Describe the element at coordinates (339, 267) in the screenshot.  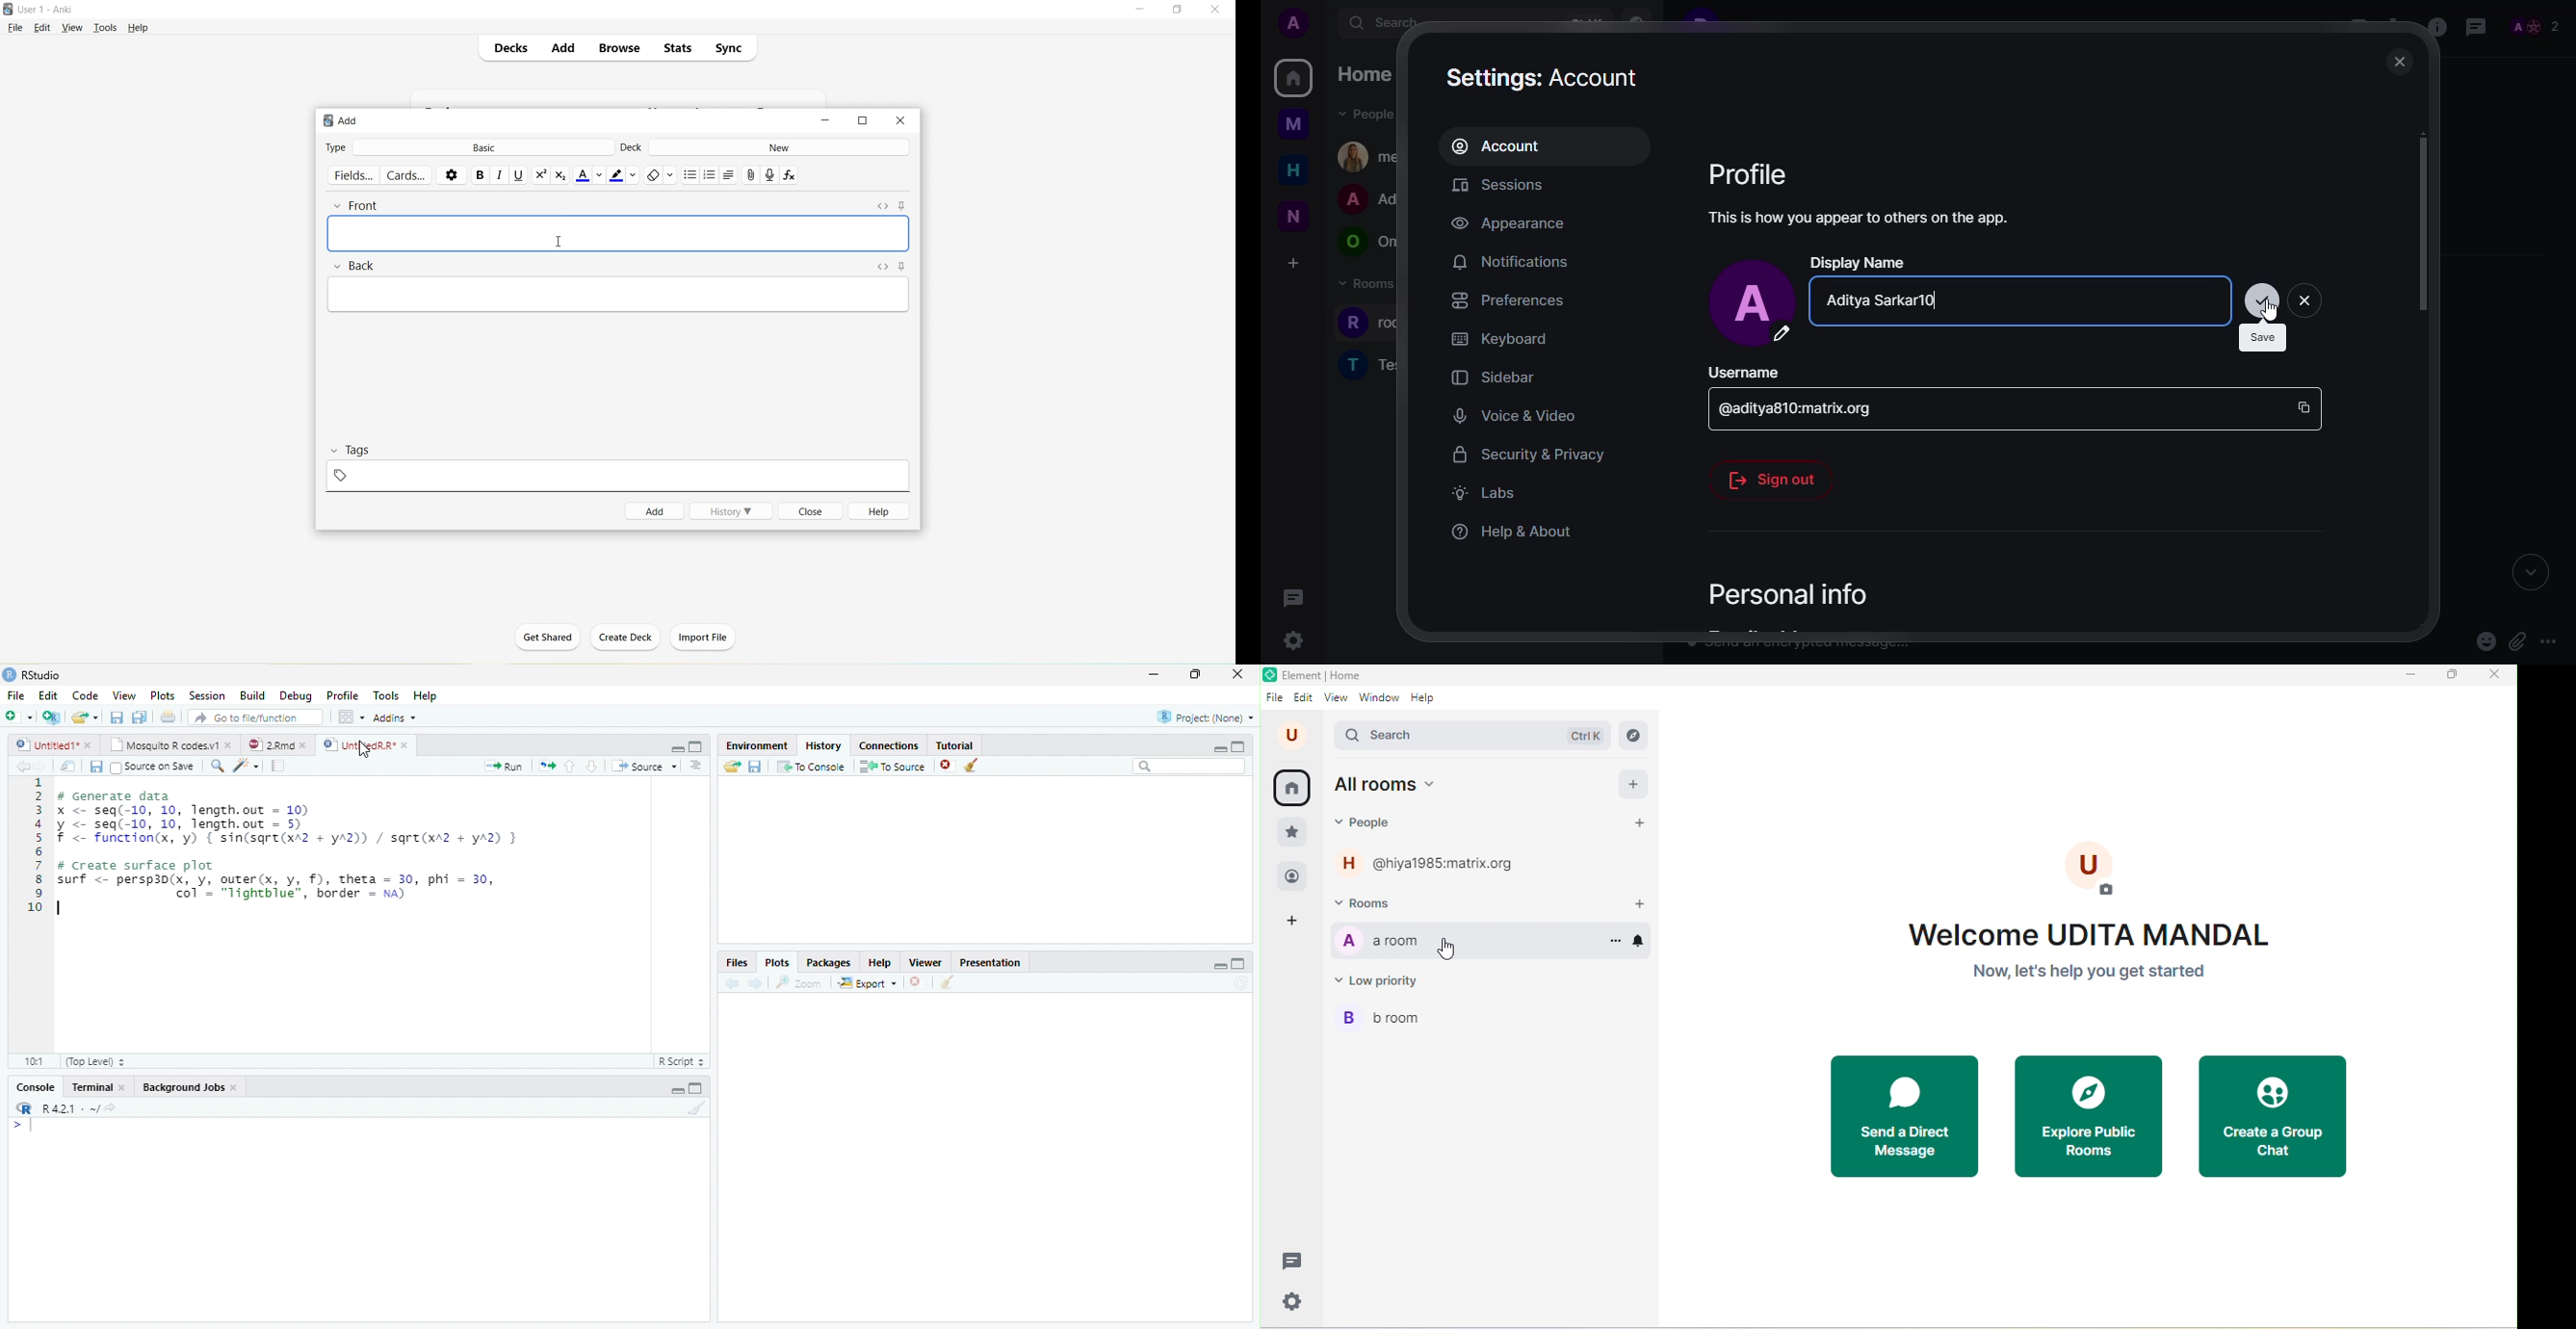
I see `Collapse field` at that location.